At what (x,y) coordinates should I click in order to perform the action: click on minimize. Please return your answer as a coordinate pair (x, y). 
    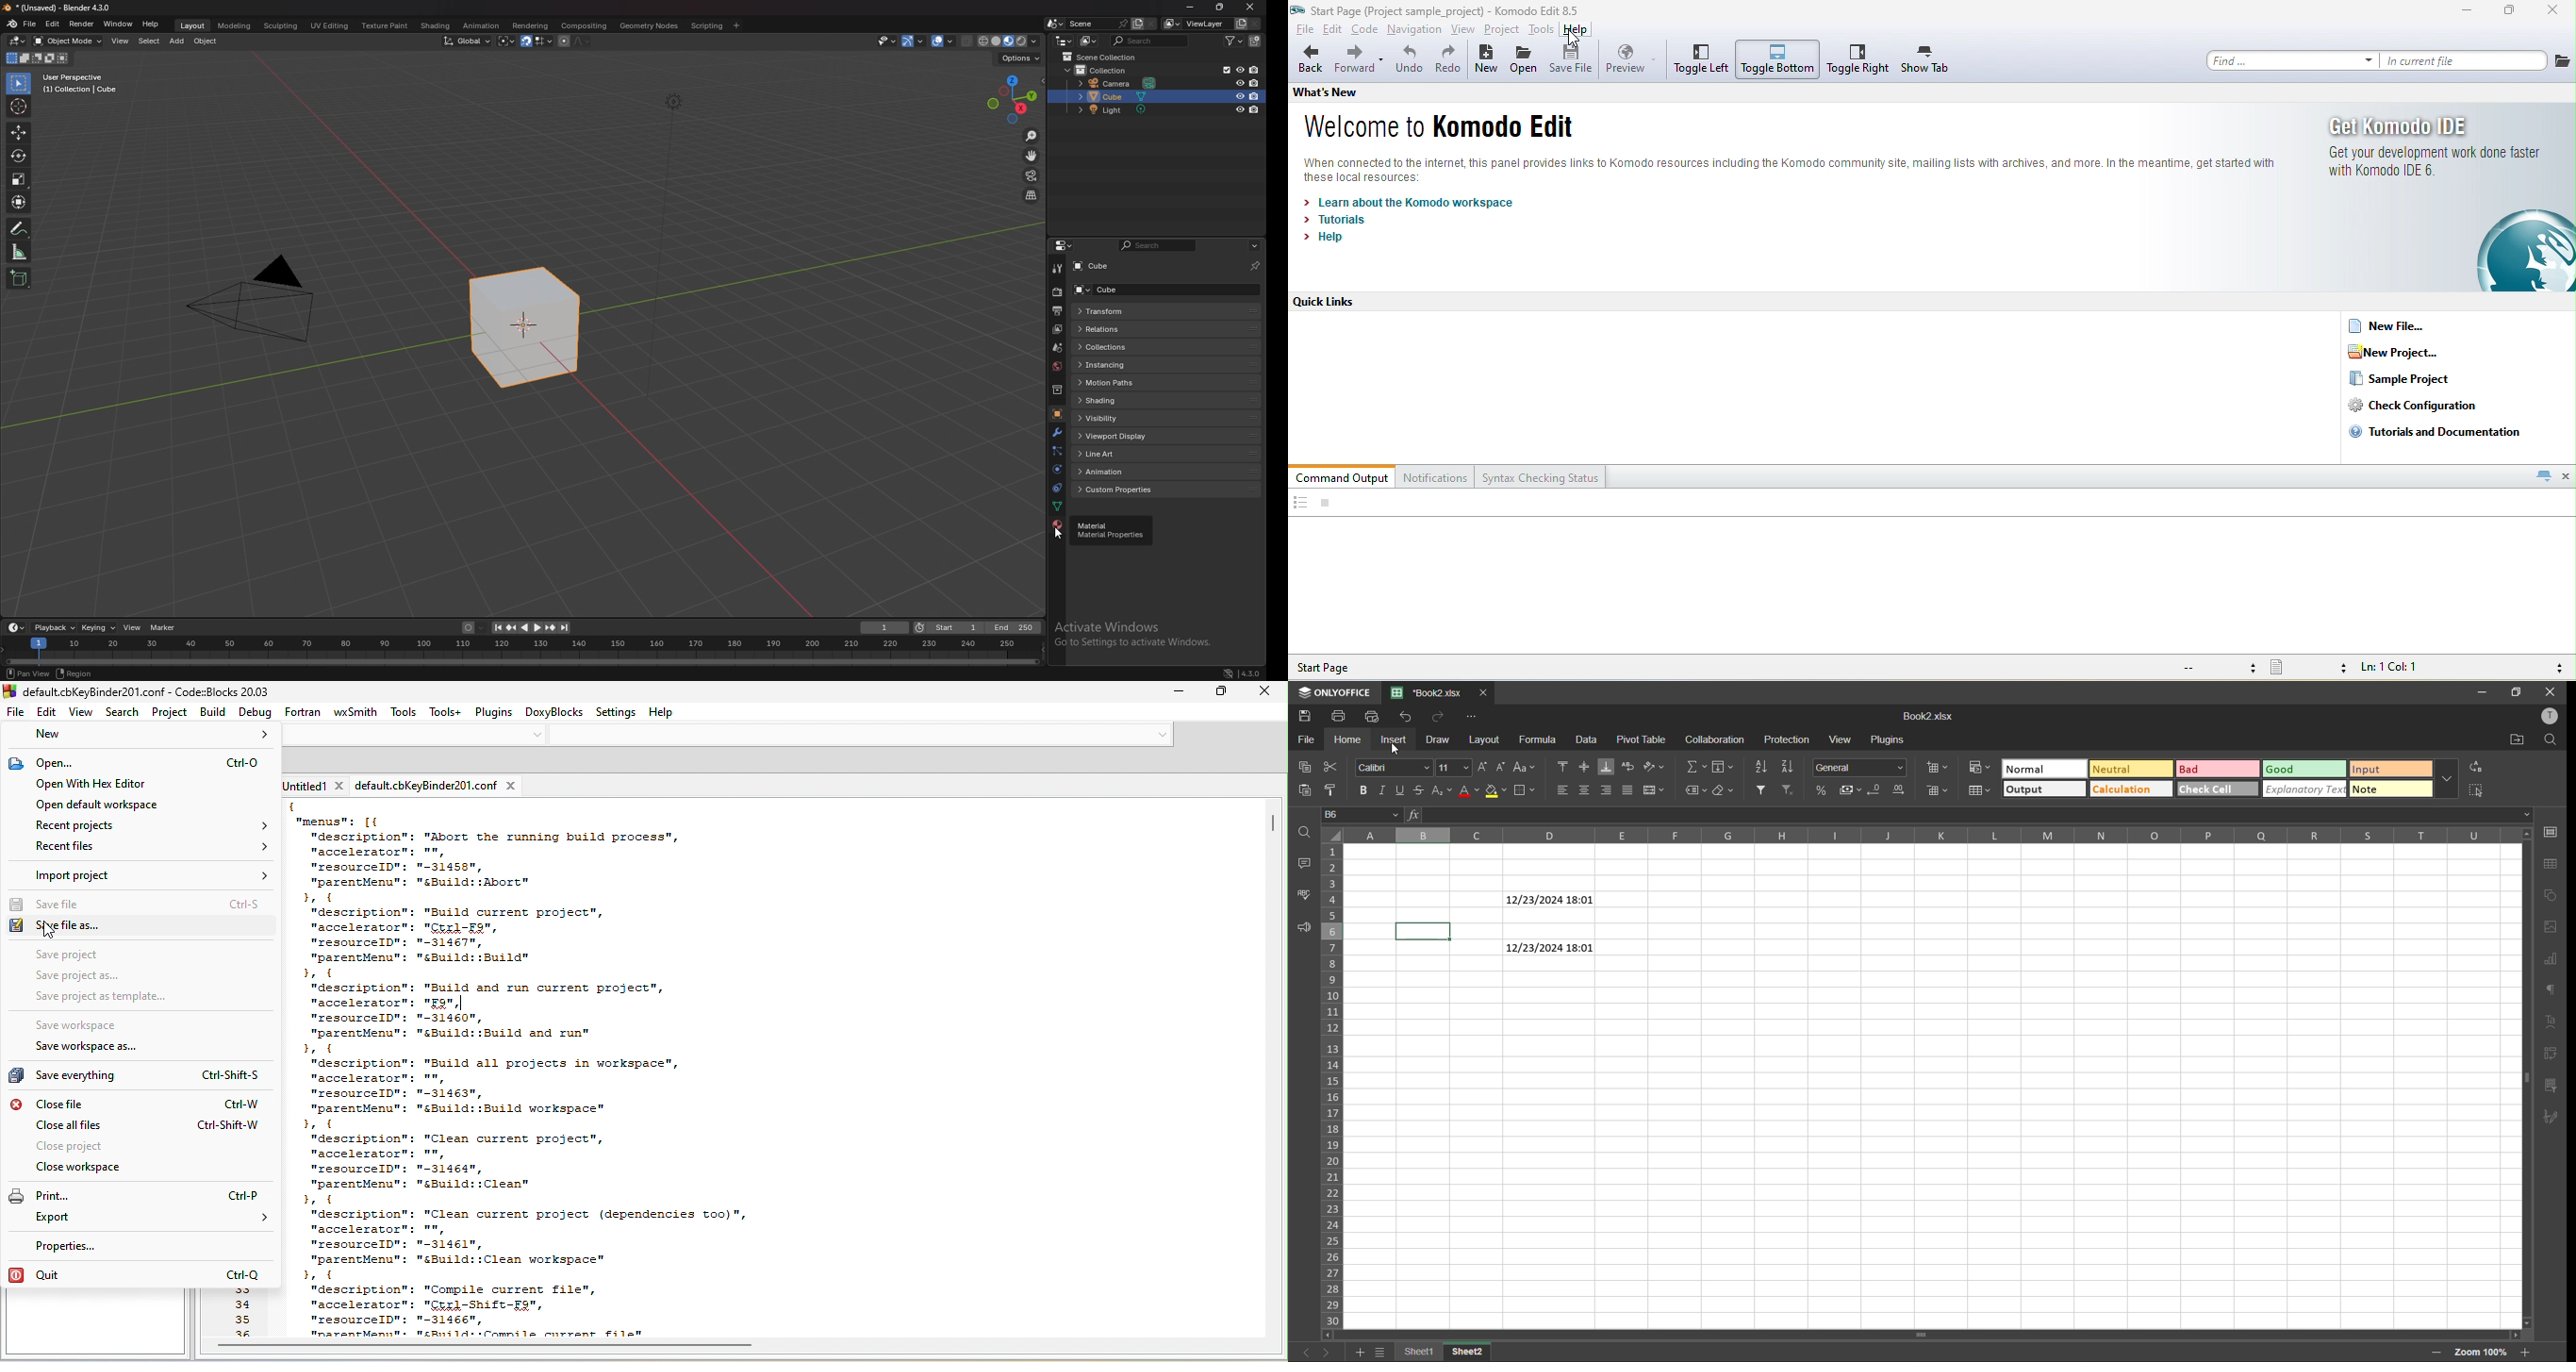
    Looking at the image, I should click on (2479, 693).